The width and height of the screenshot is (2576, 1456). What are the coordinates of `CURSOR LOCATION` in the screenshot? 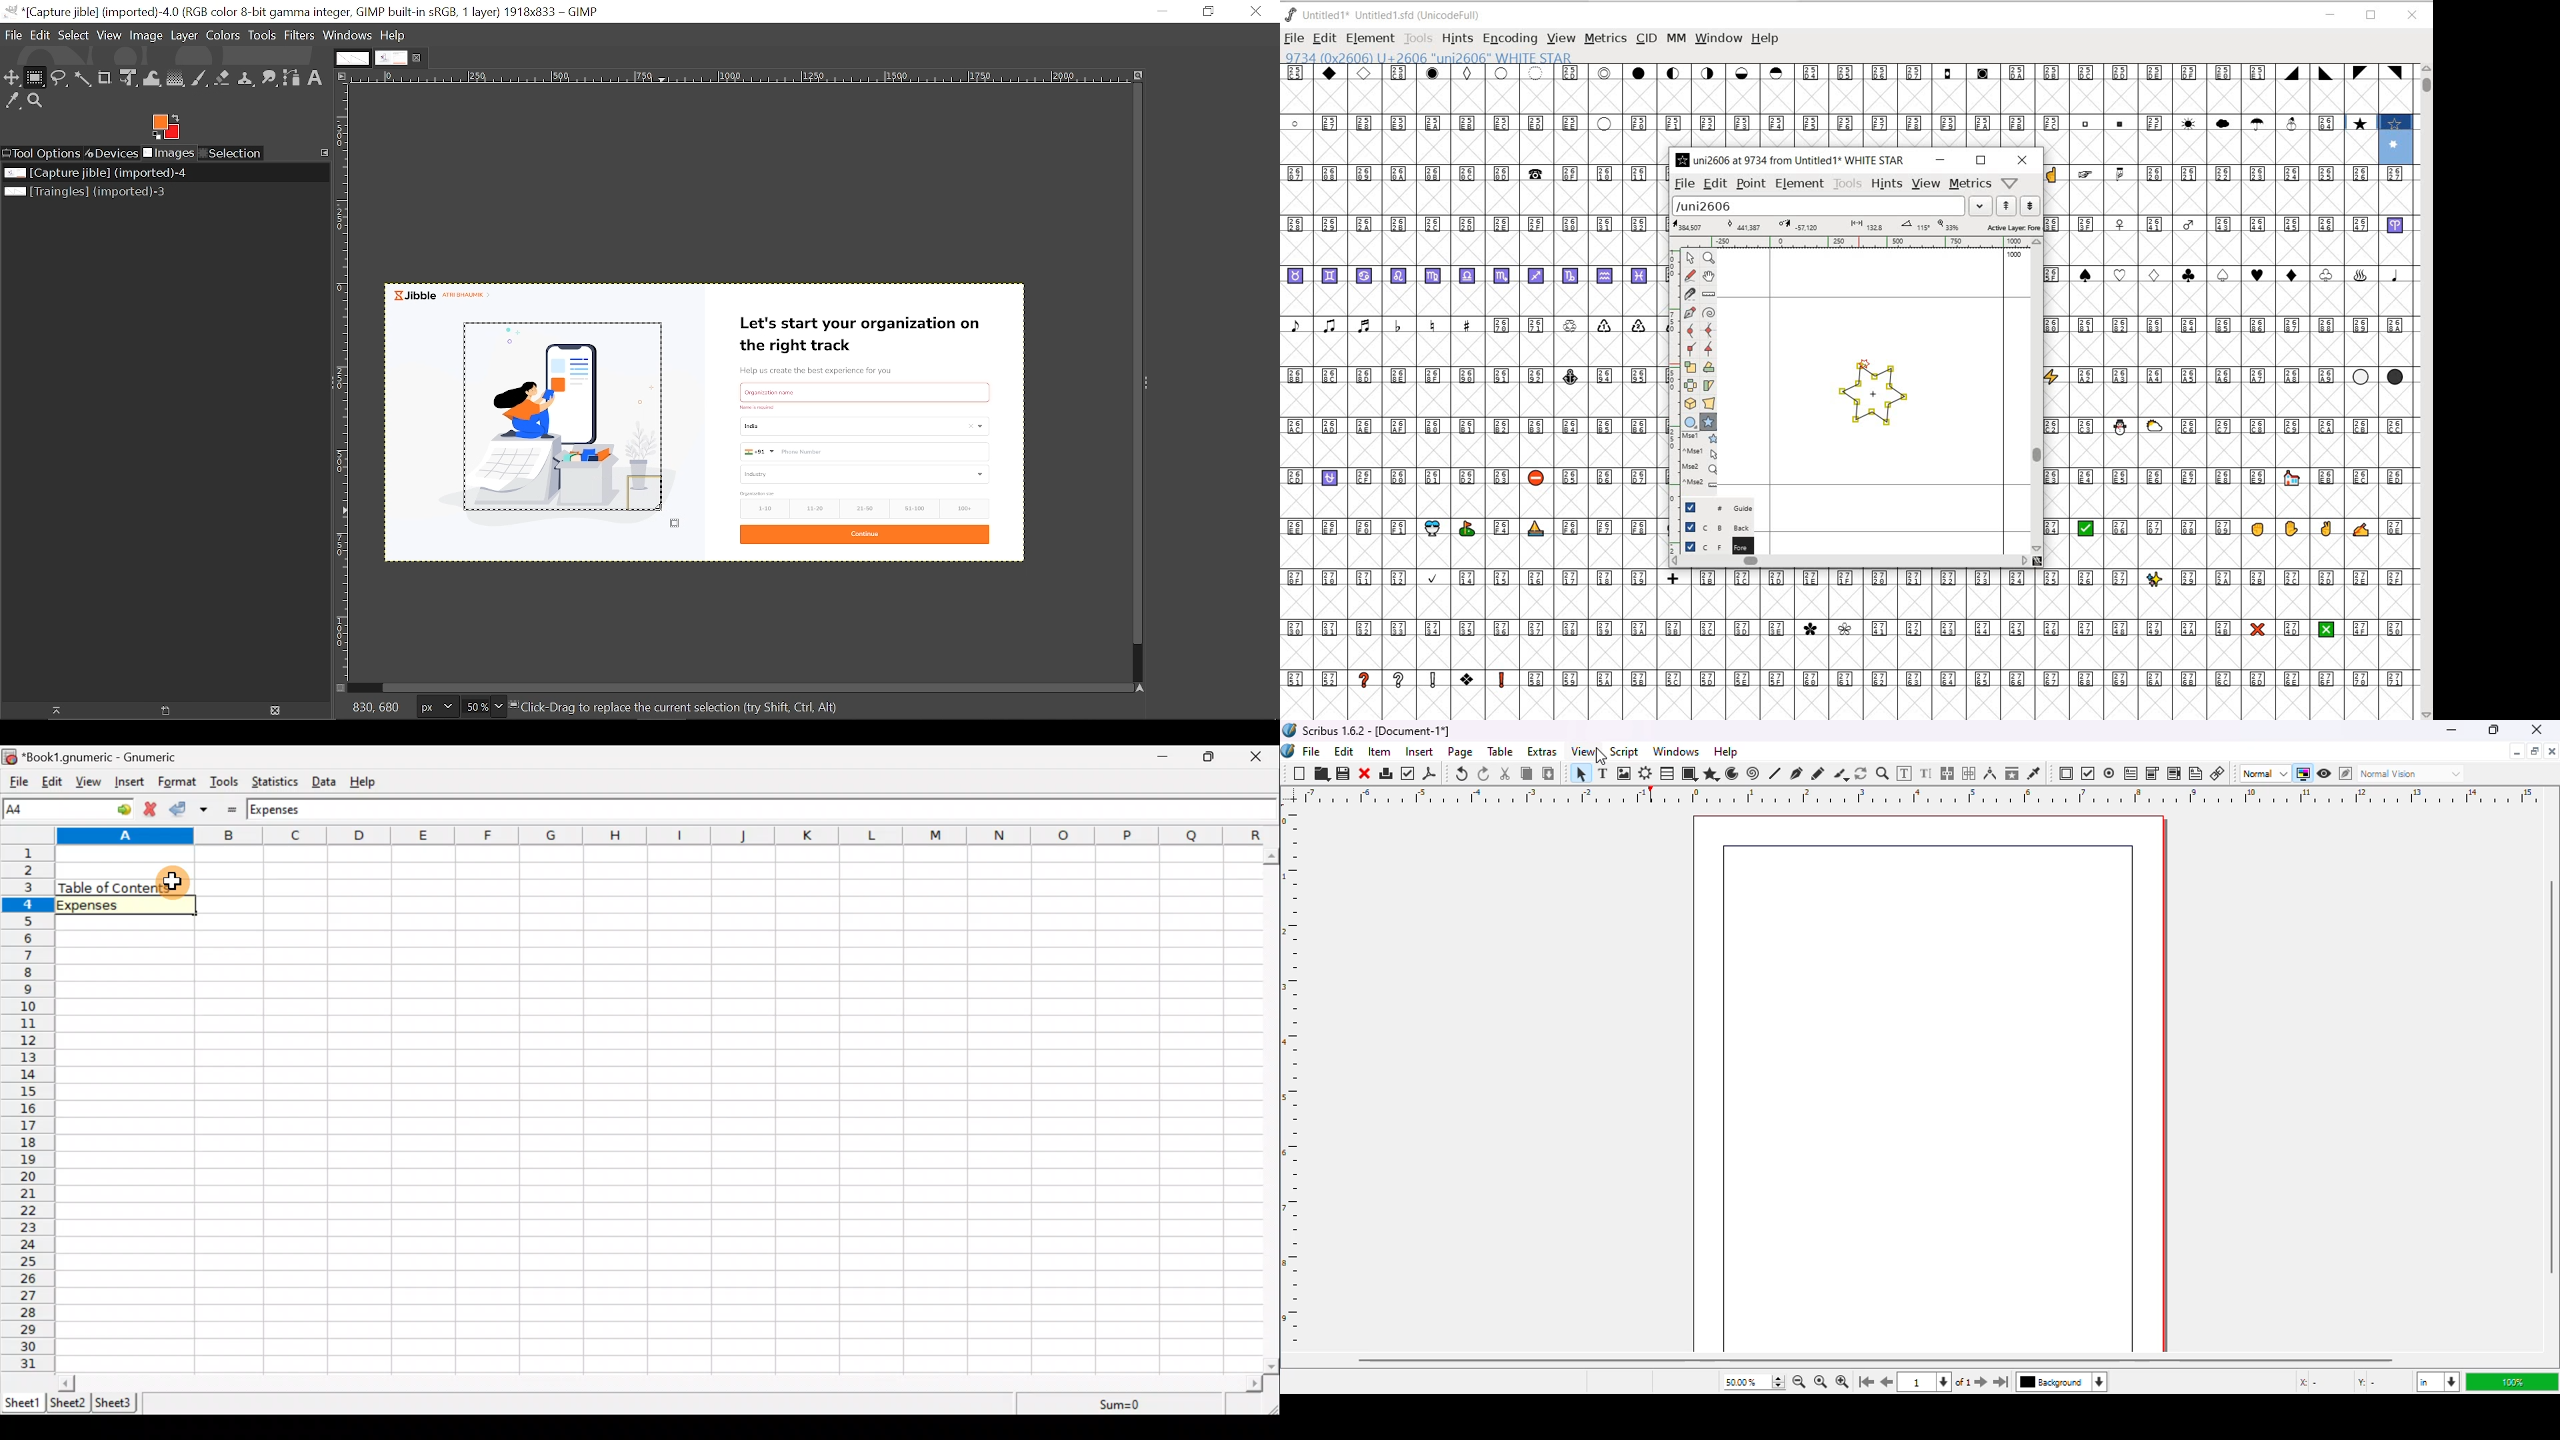 It's located at (1862, 363).